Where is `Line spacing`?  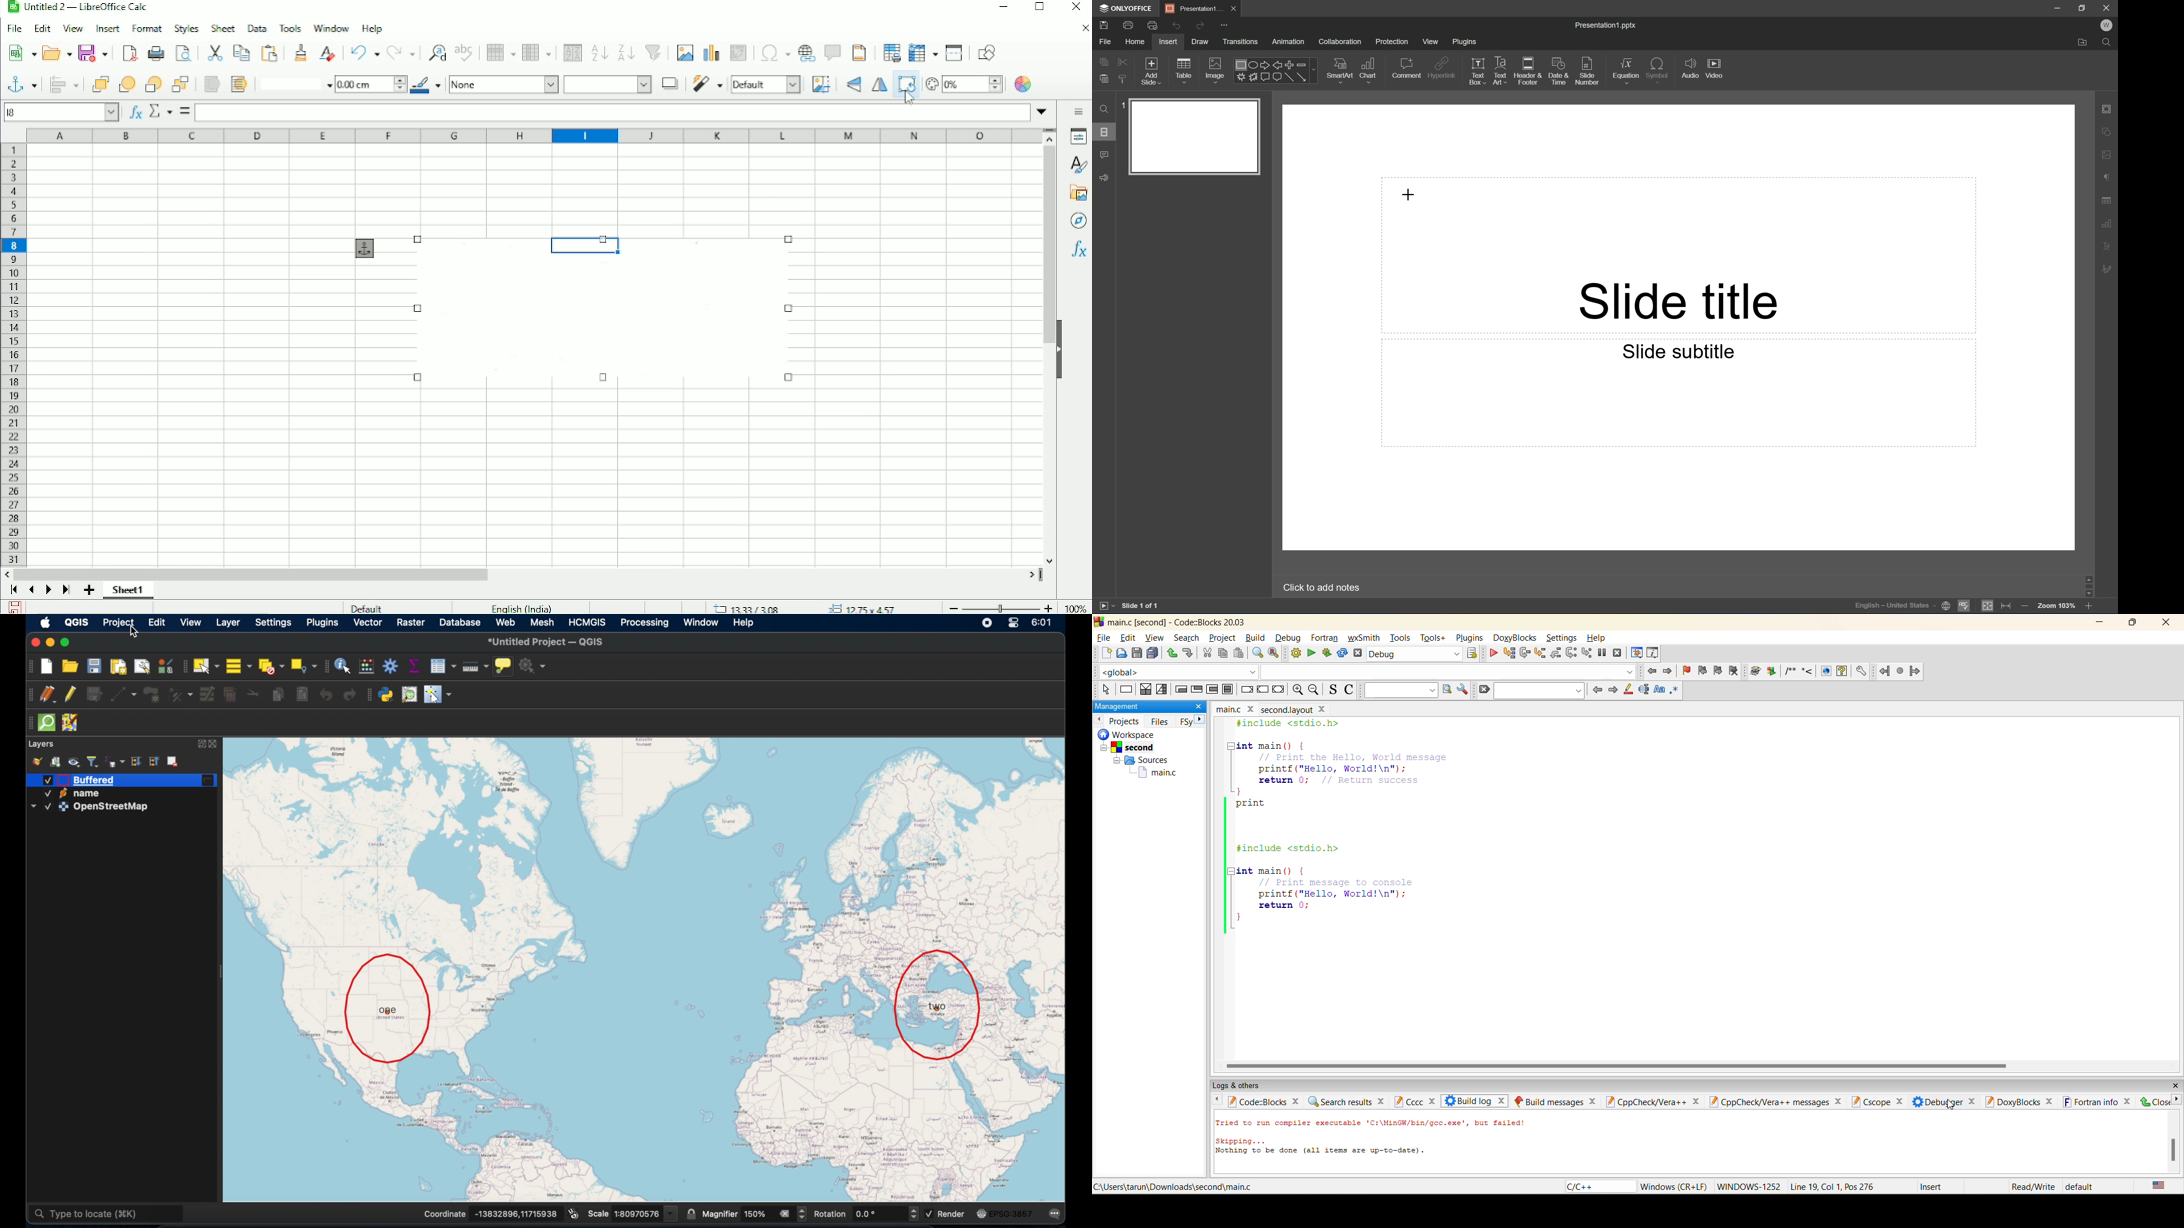 Line spacing is located at coordinates (1396, 79).